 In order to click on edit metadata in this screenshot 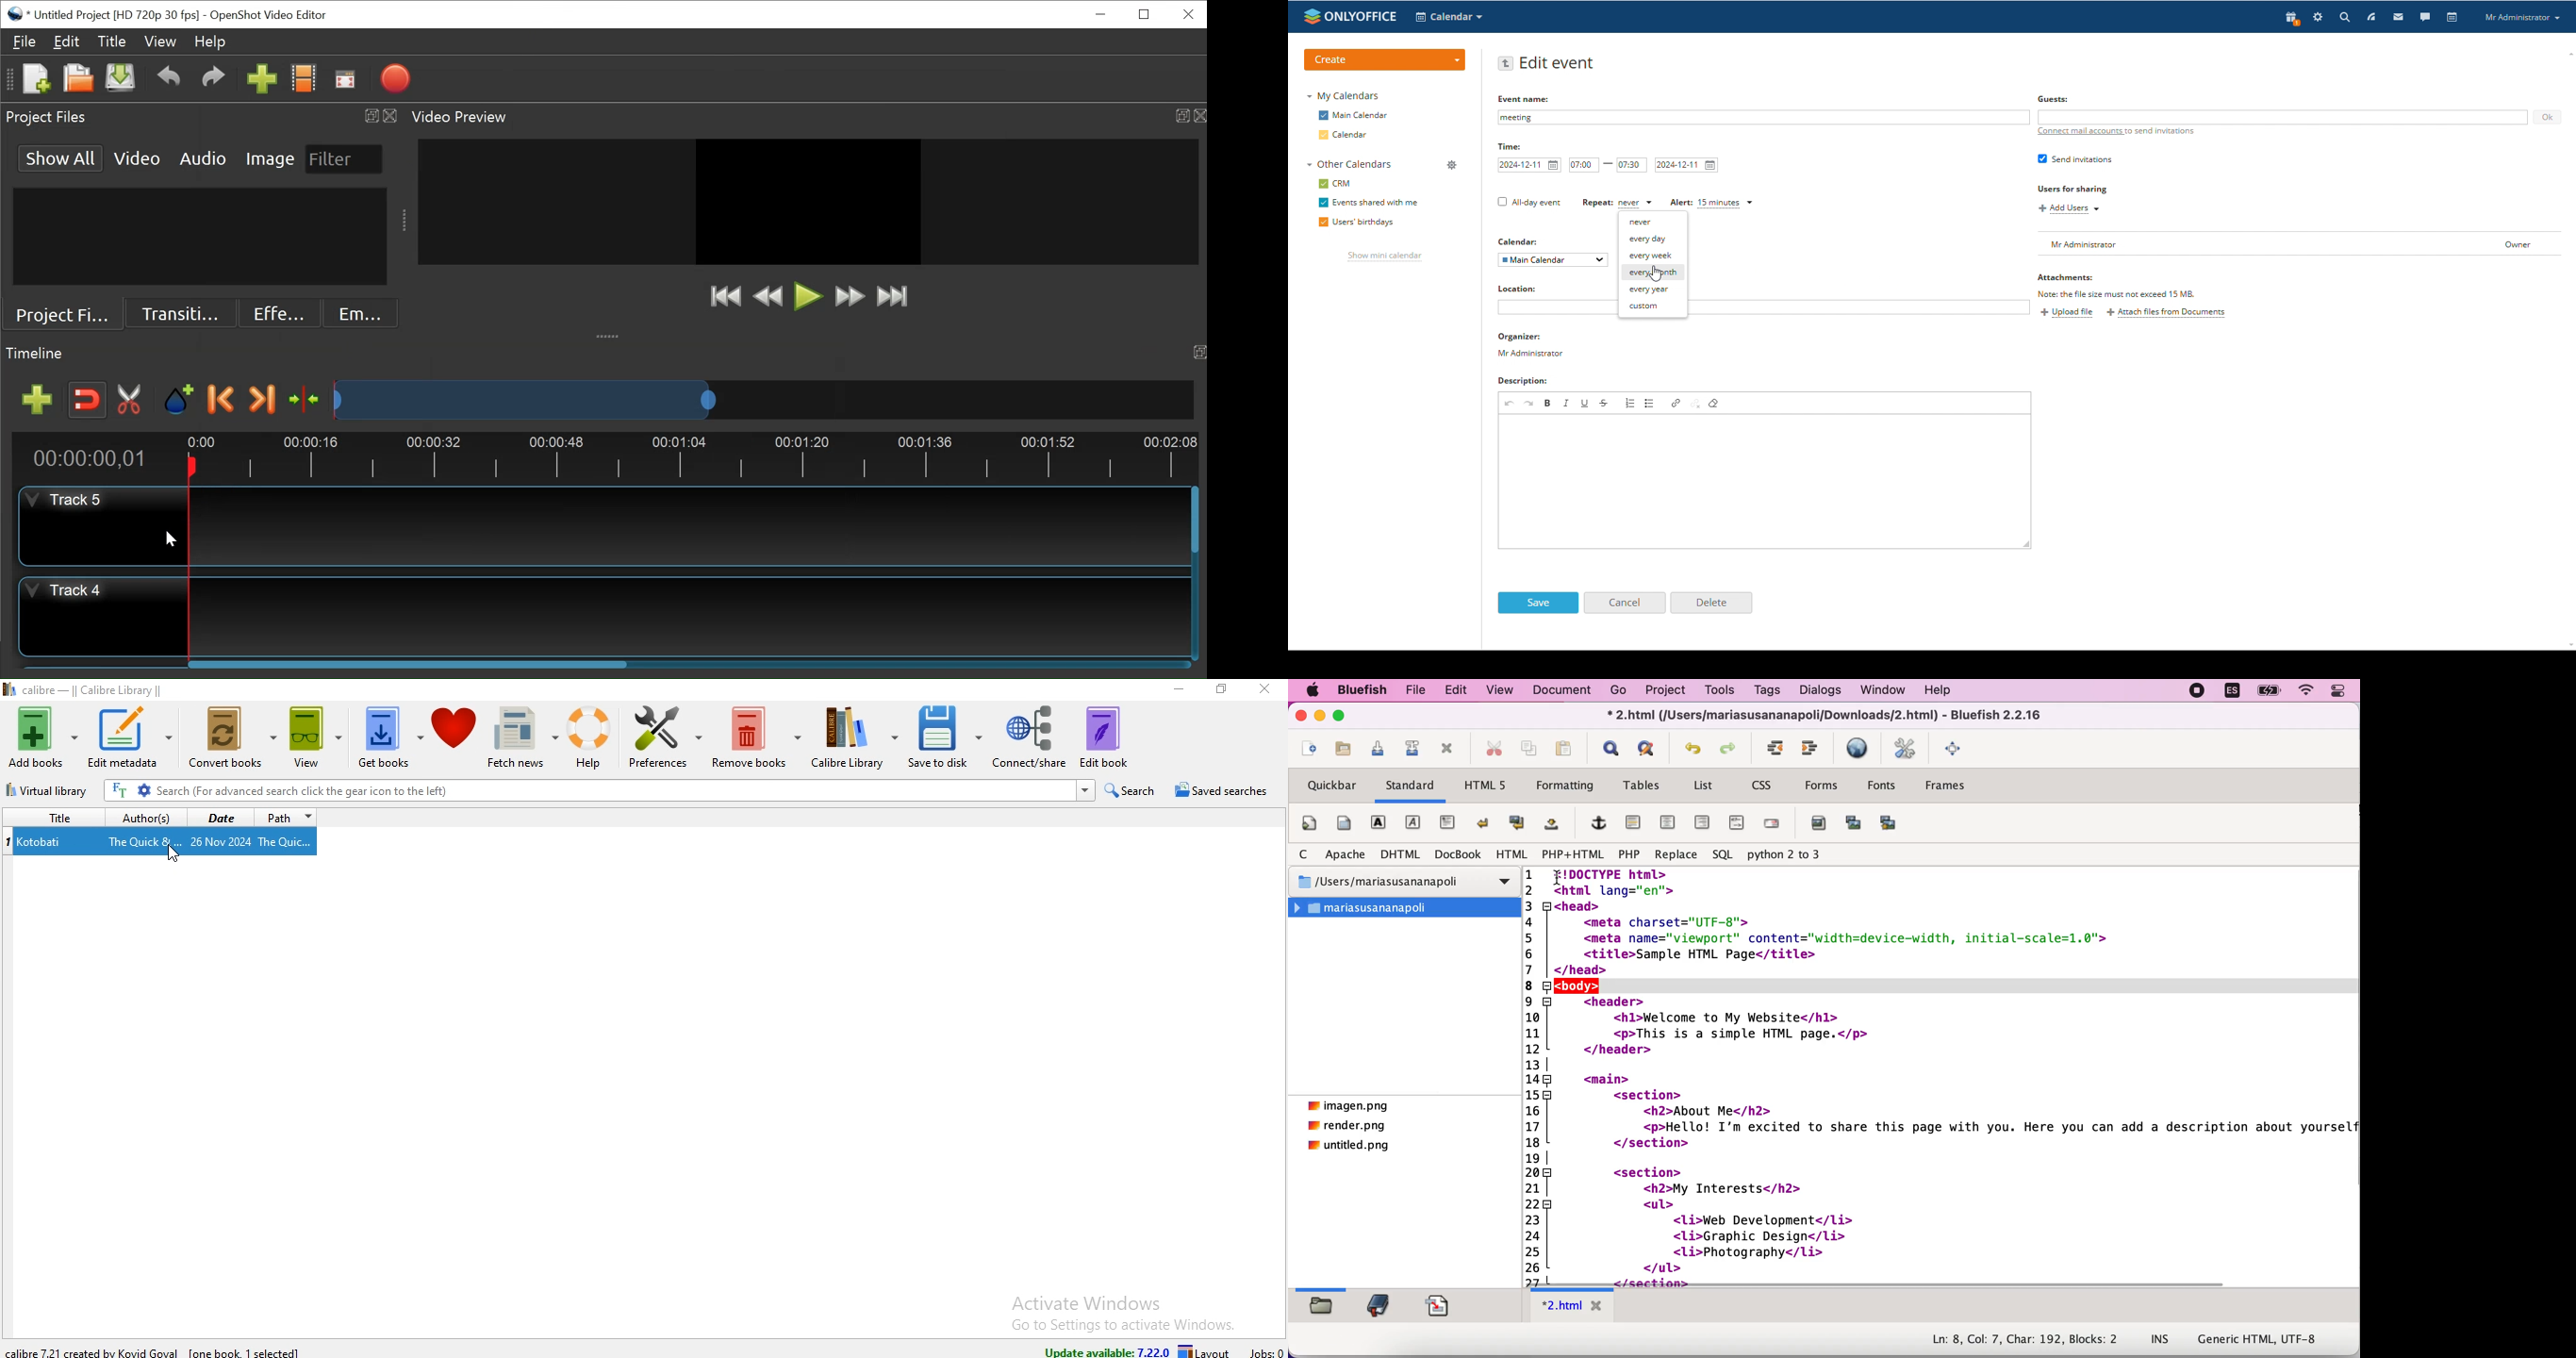, I will do `click(130, 737)`.